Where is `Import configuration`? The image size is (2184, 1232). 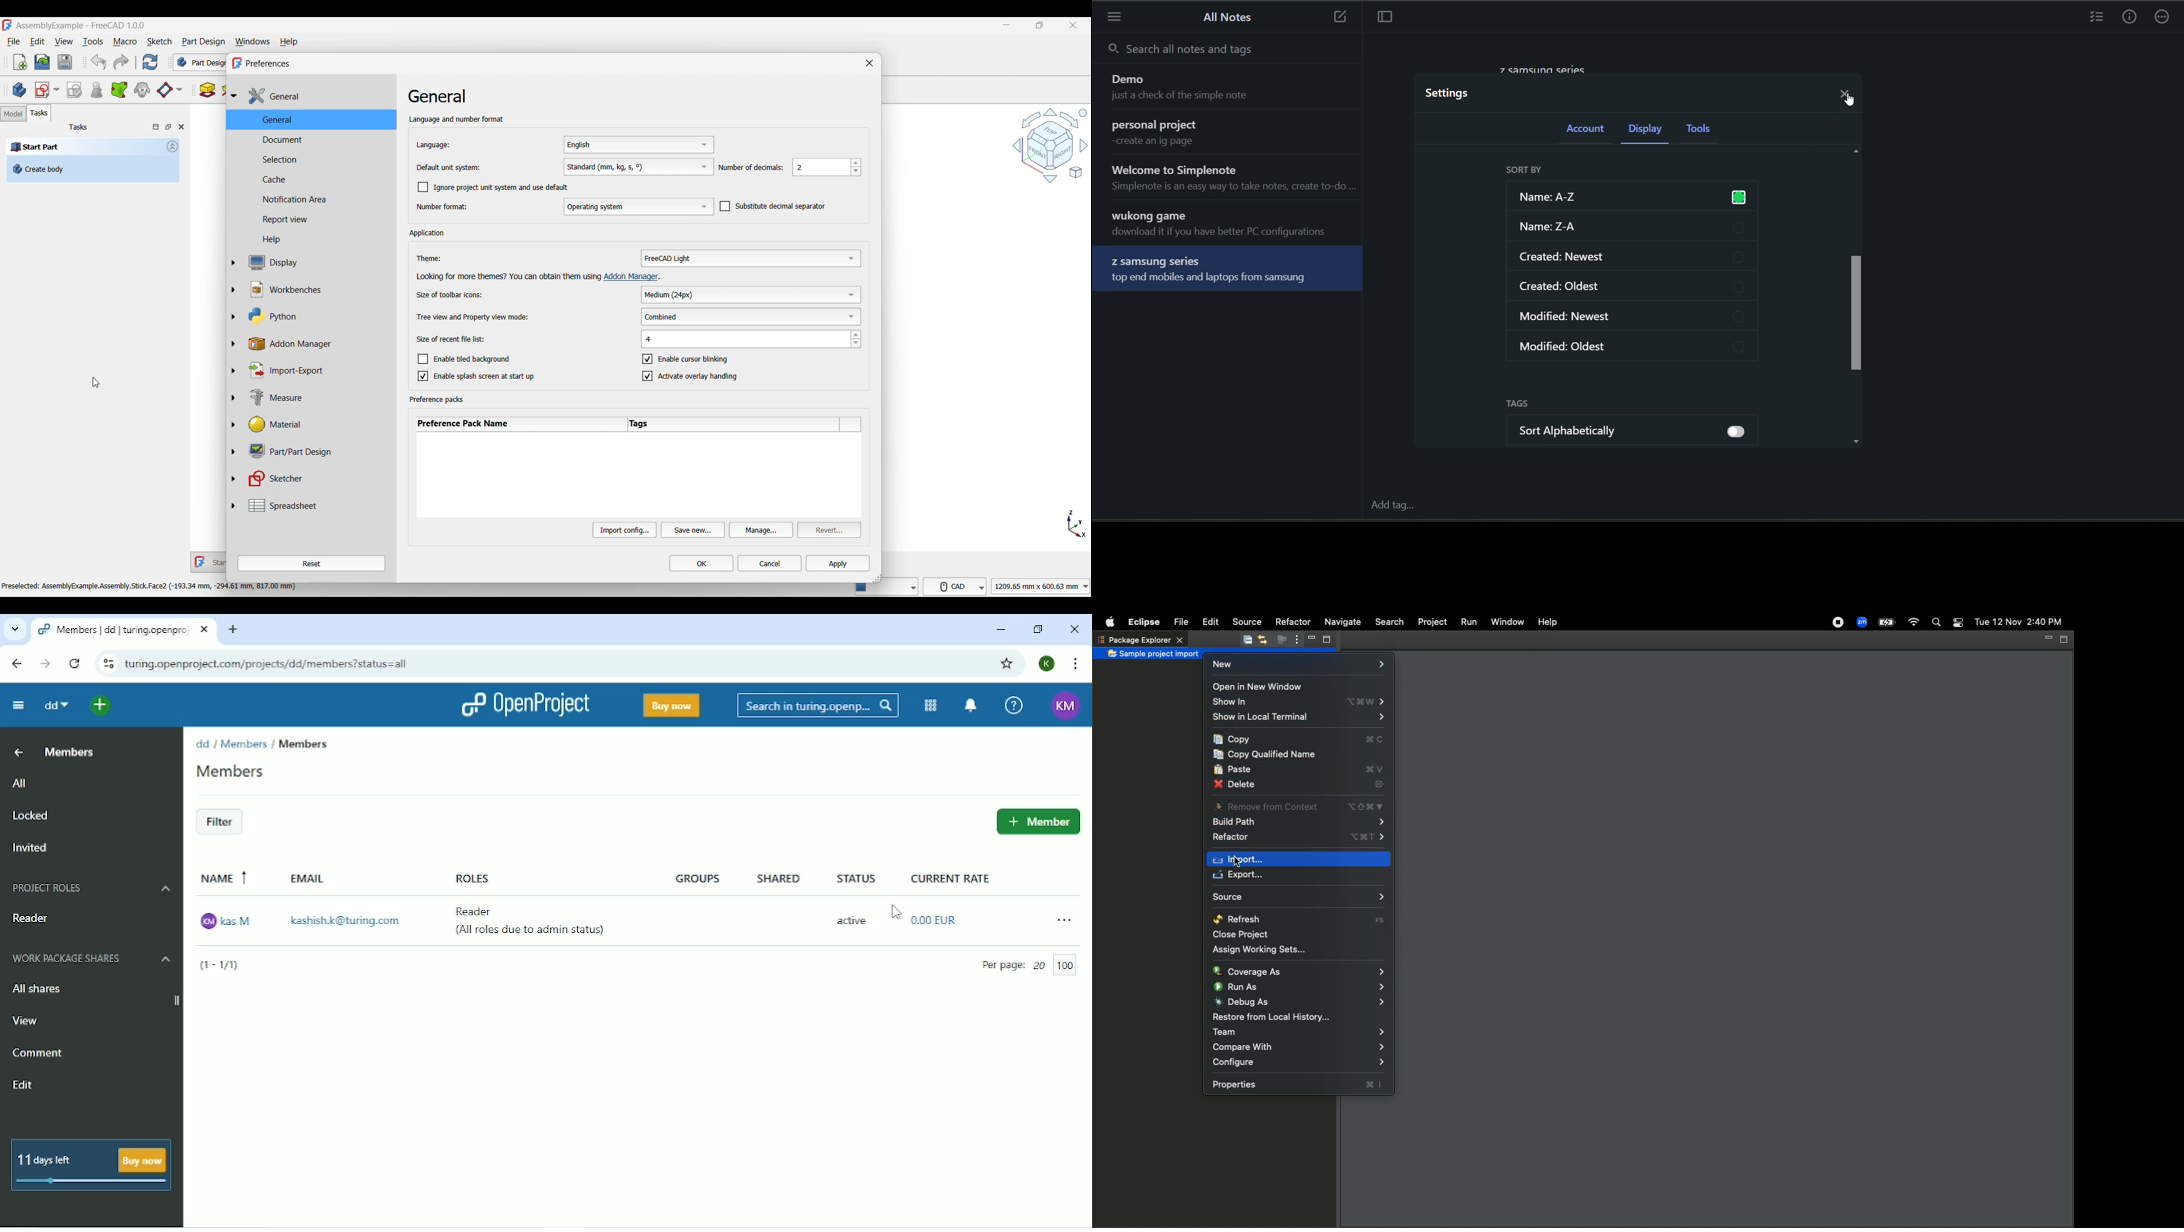
Import configuration is located at coordinates (625, 530).